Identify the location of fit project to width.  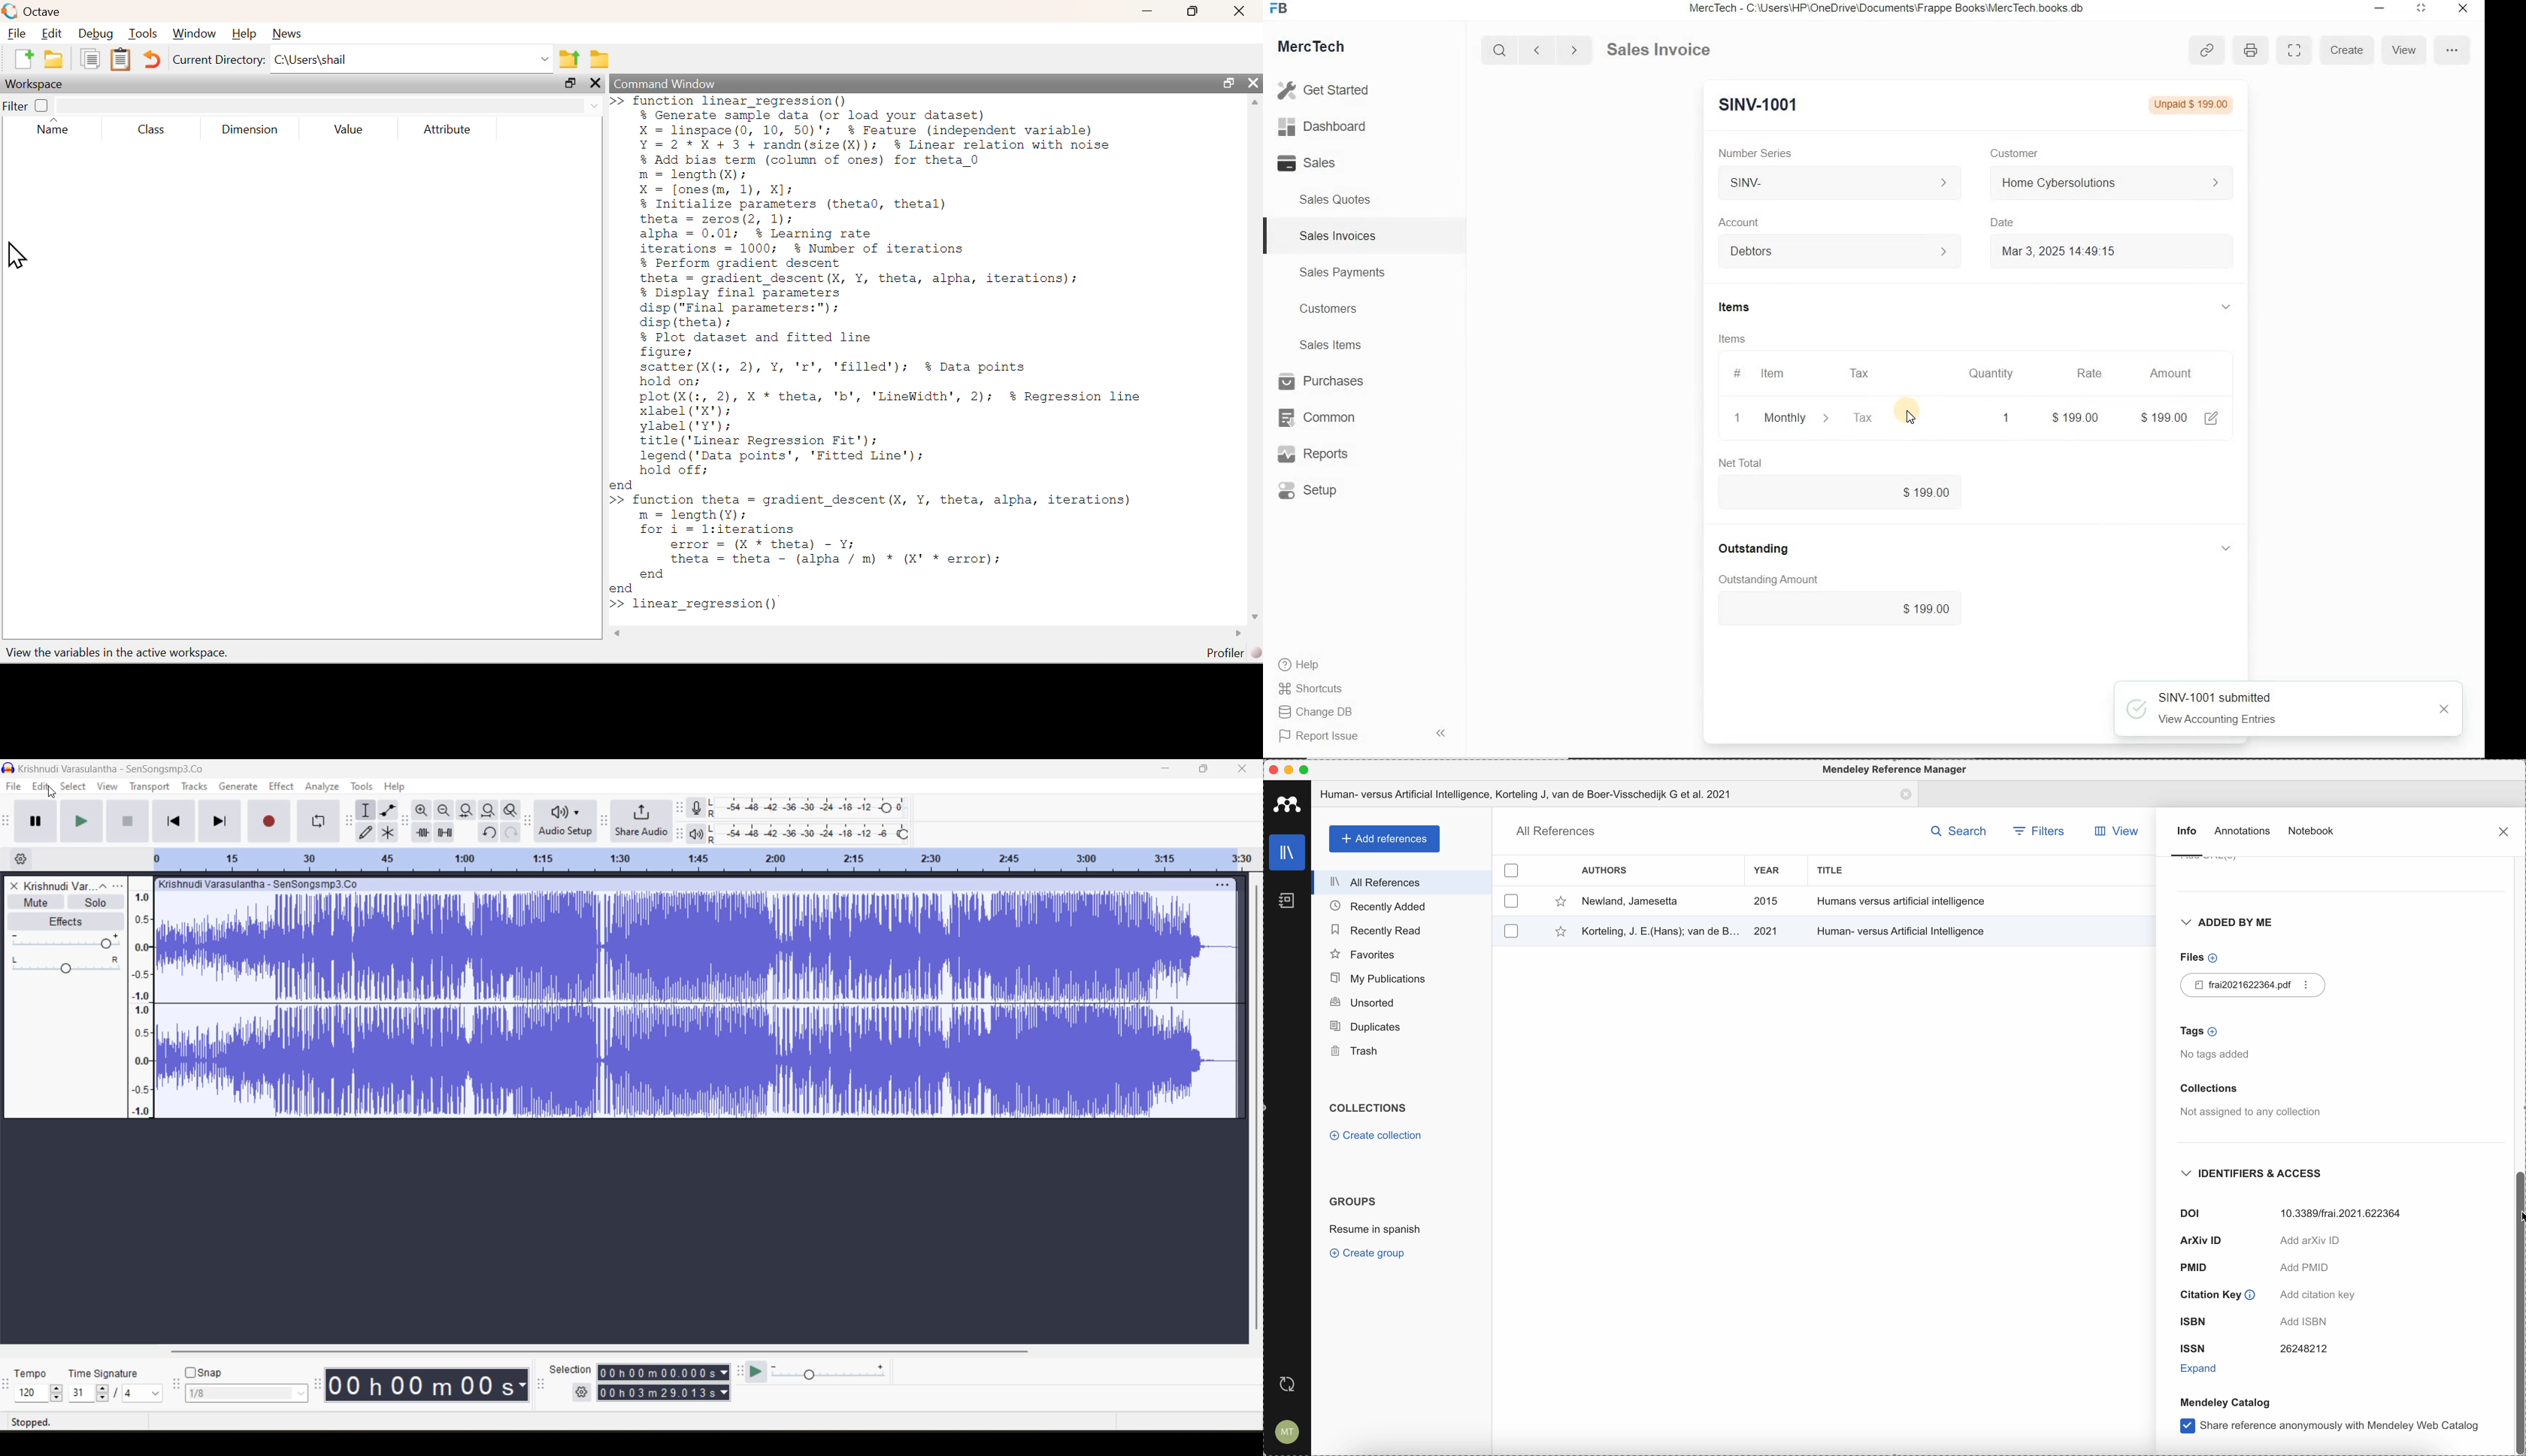
(489, 810).